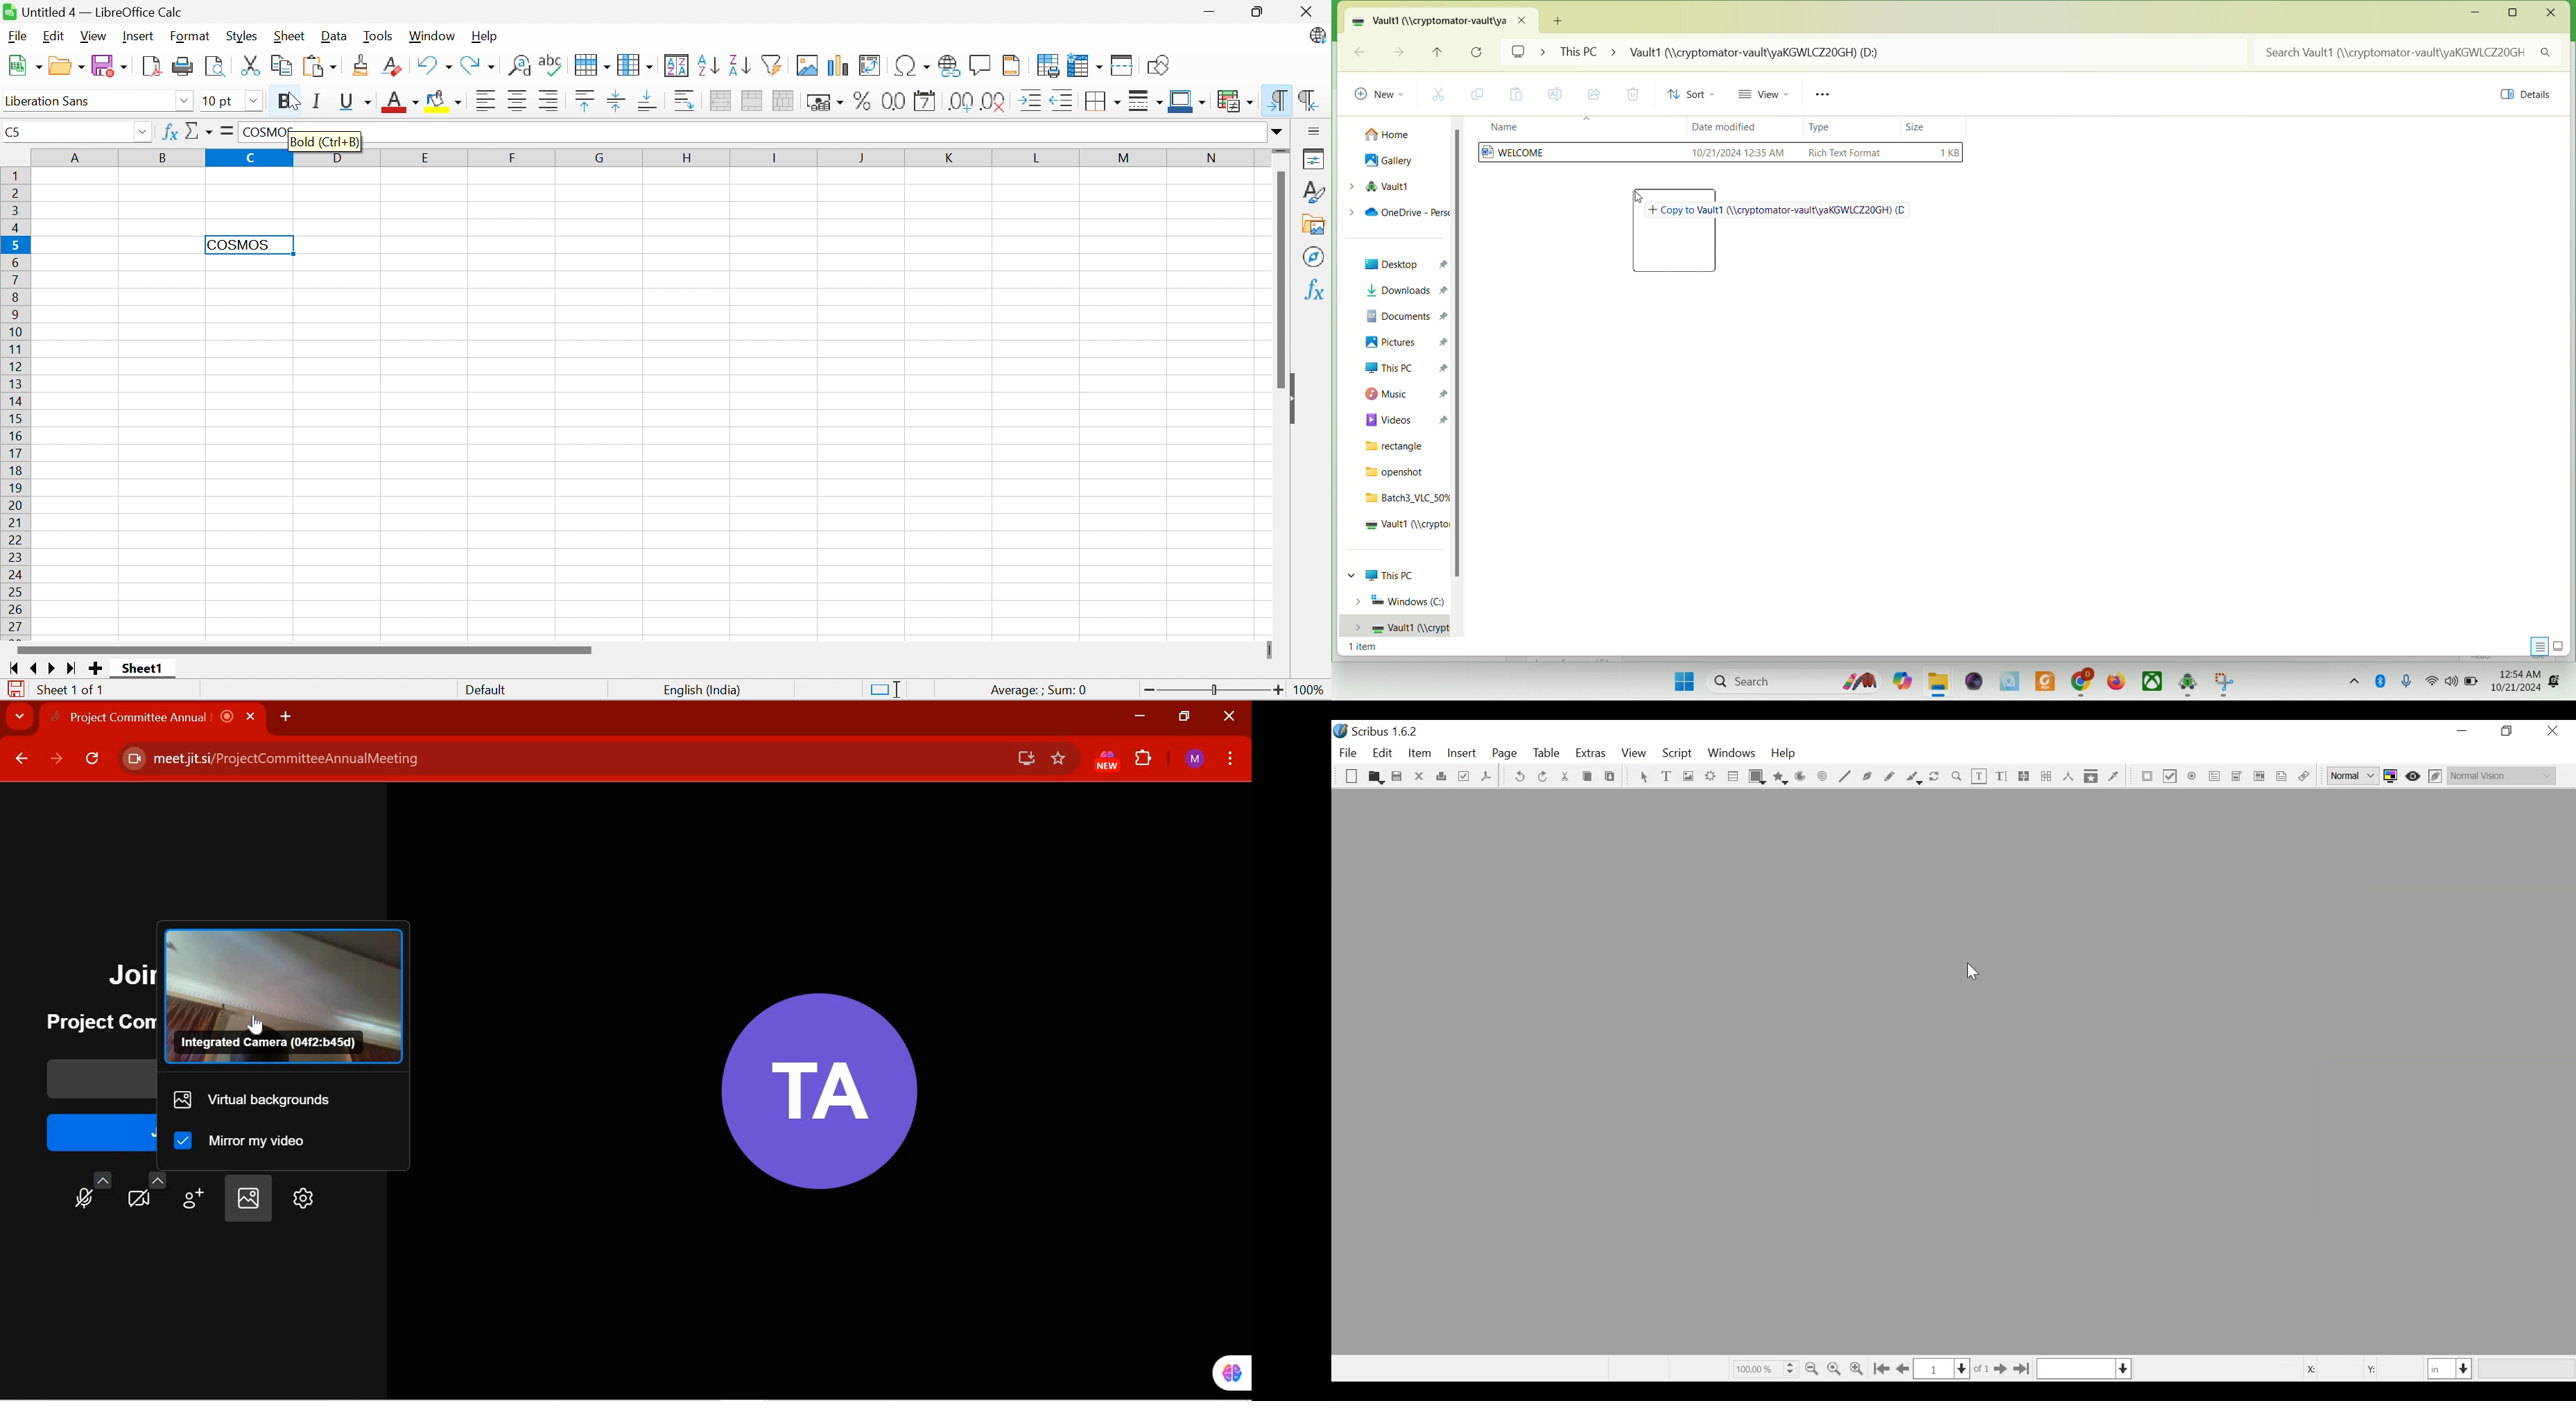 The height and width of the screenshot is (1428, 2576). I want to click on PDF Check Box, so click(2170, 778).